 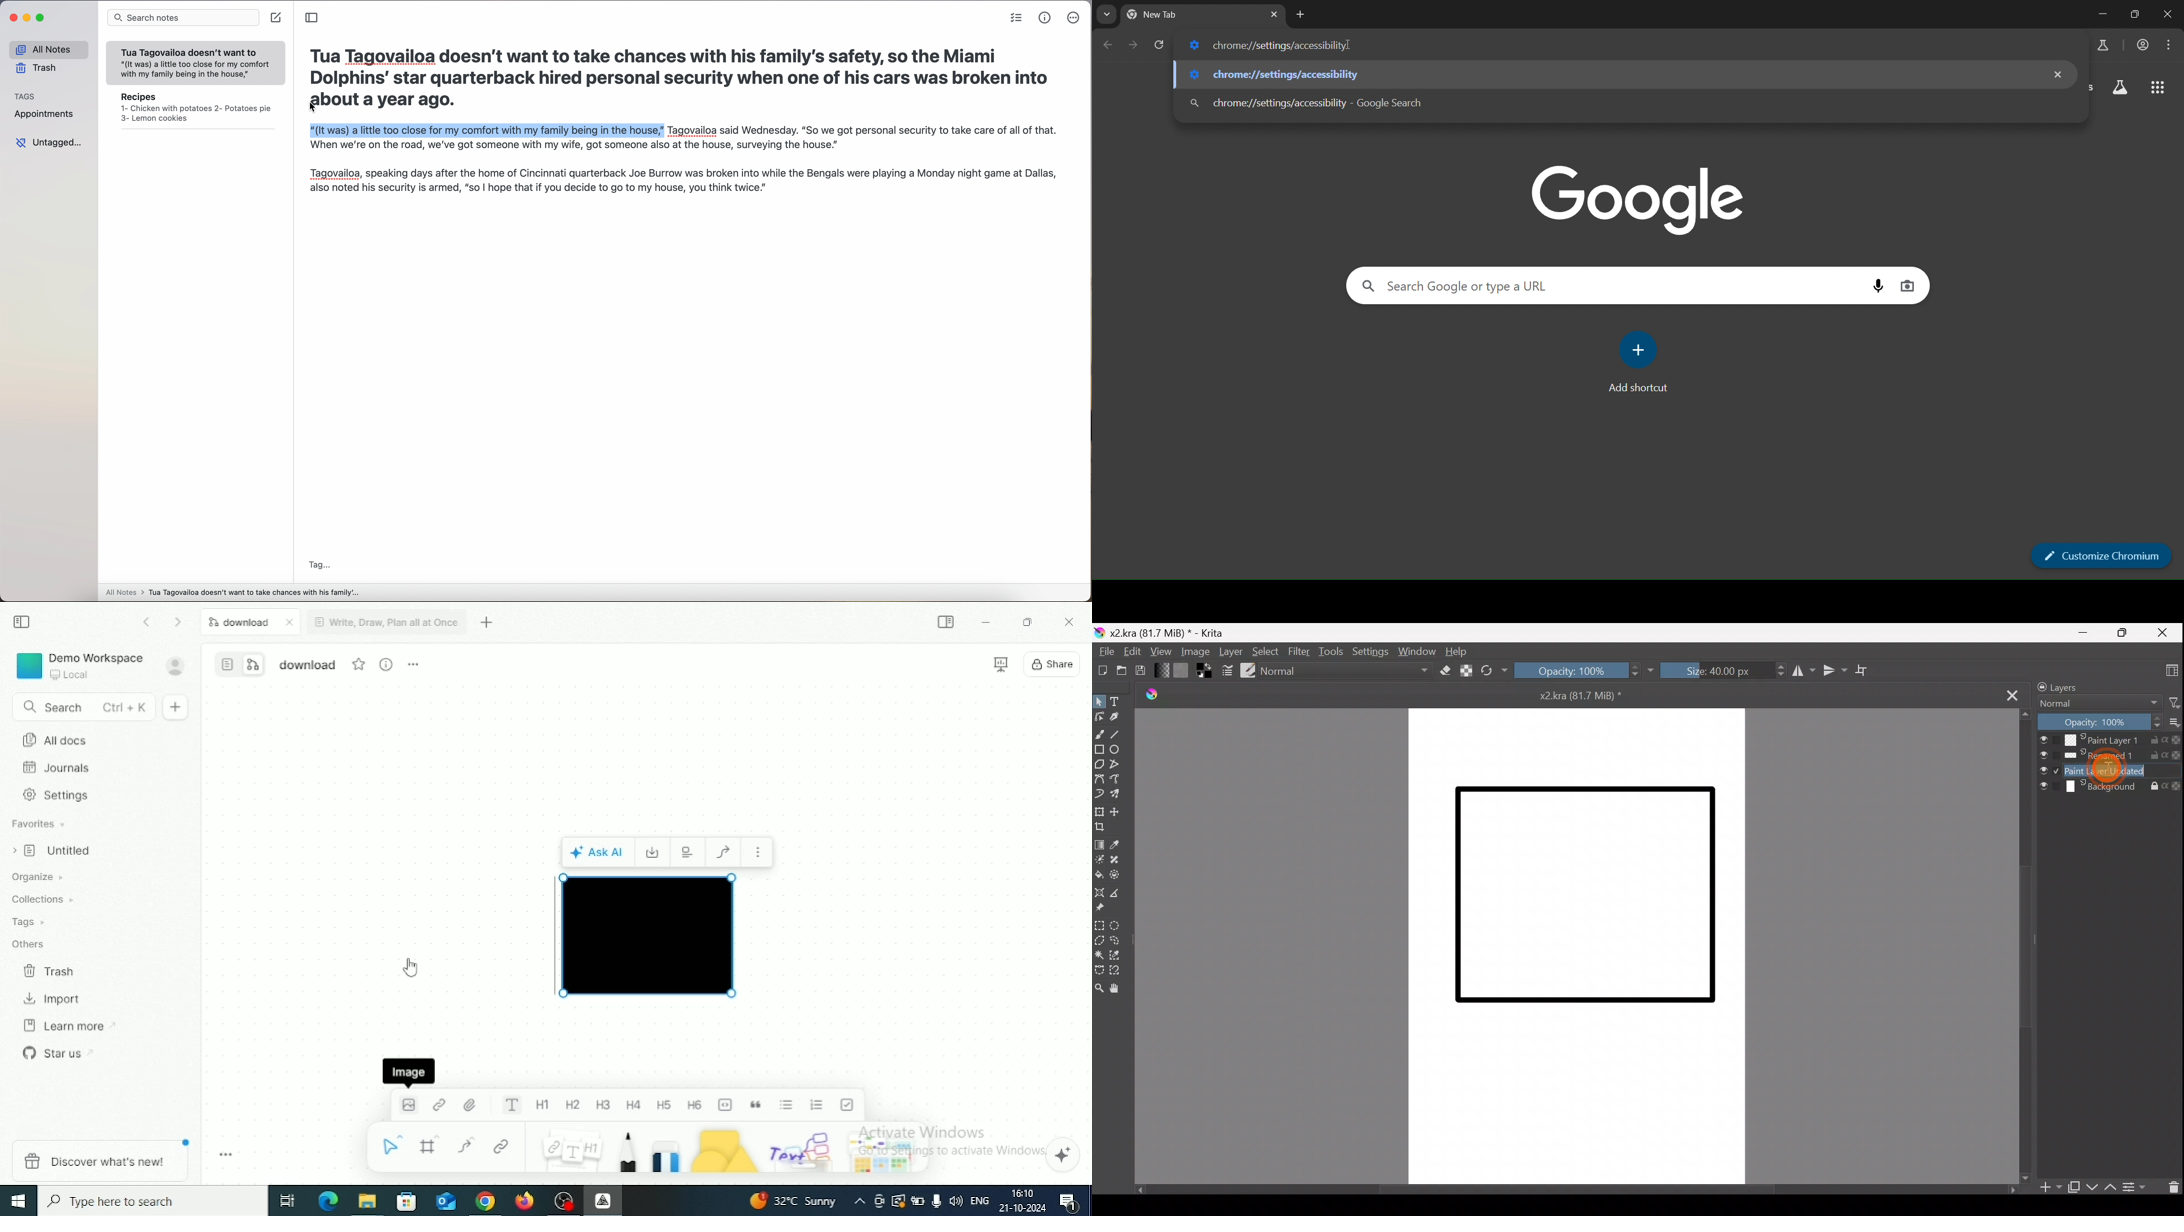 I want to click on Notifications, so click(x=1071, y=1202).